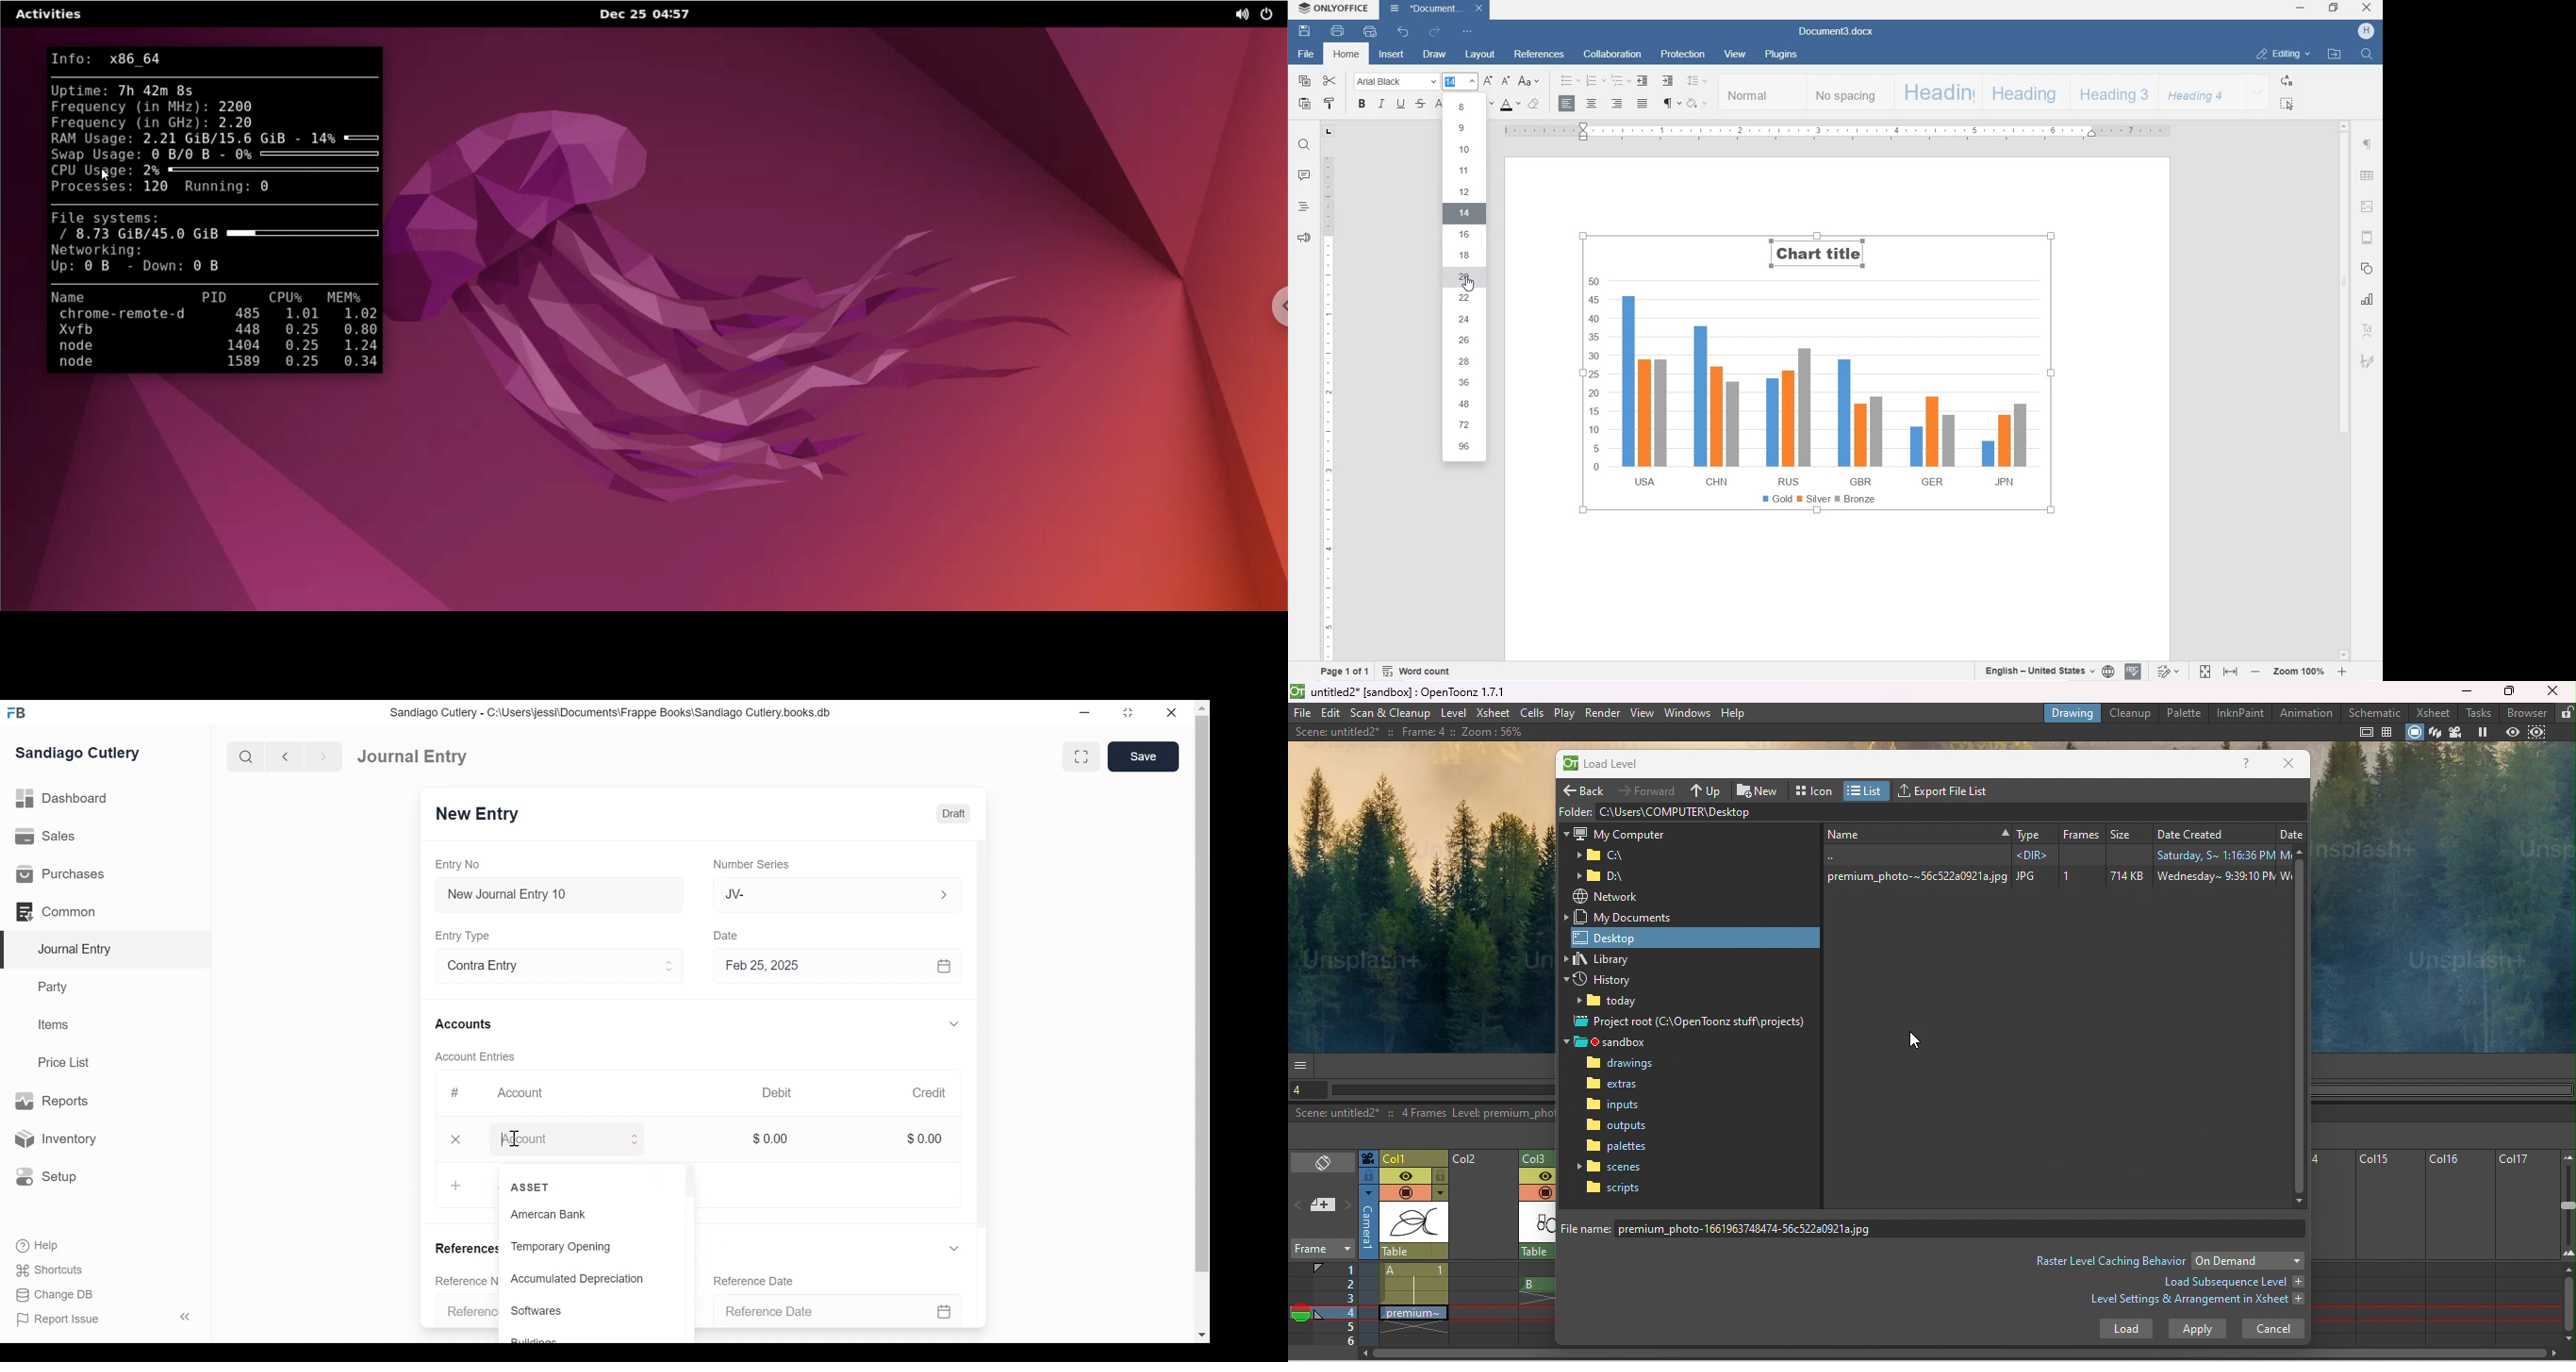 The height and width of the screenshot is (1372, 2576). What do you see at coordinates (1304, 82) in the screenshot?
I see `COPY` at bounding box center [1304, 82].